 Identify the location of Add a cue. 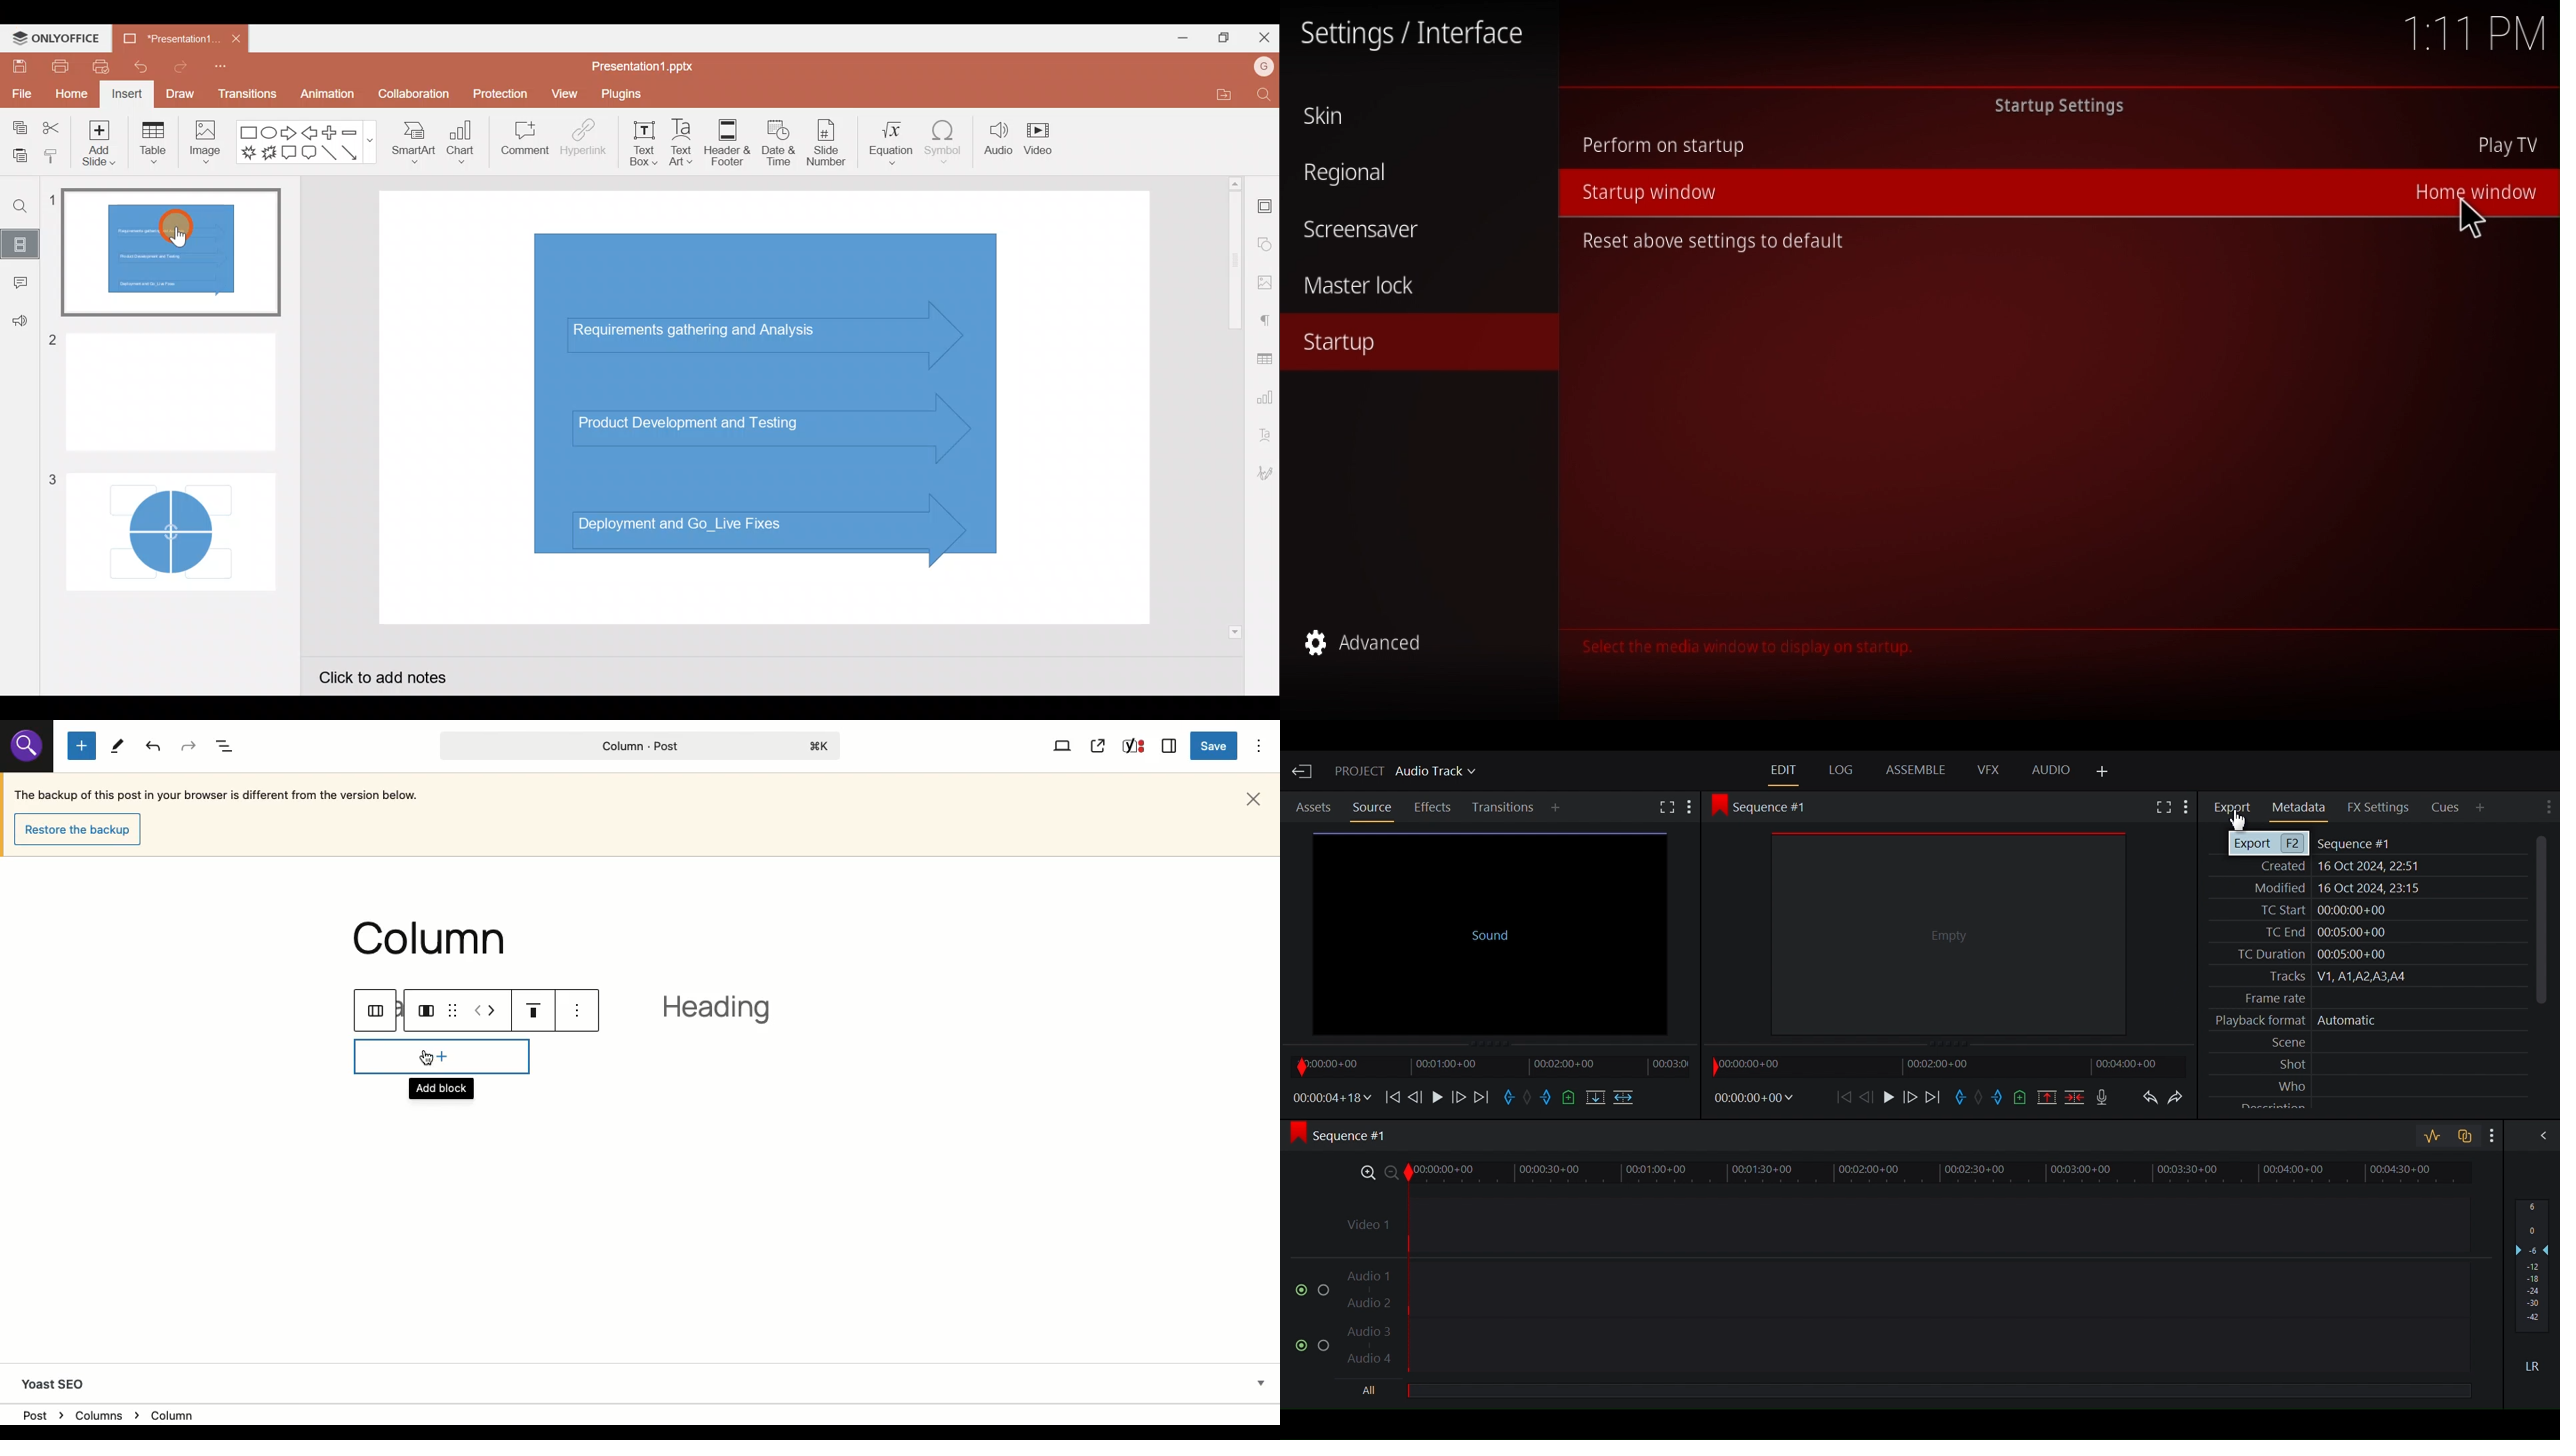
(2023, 1097).